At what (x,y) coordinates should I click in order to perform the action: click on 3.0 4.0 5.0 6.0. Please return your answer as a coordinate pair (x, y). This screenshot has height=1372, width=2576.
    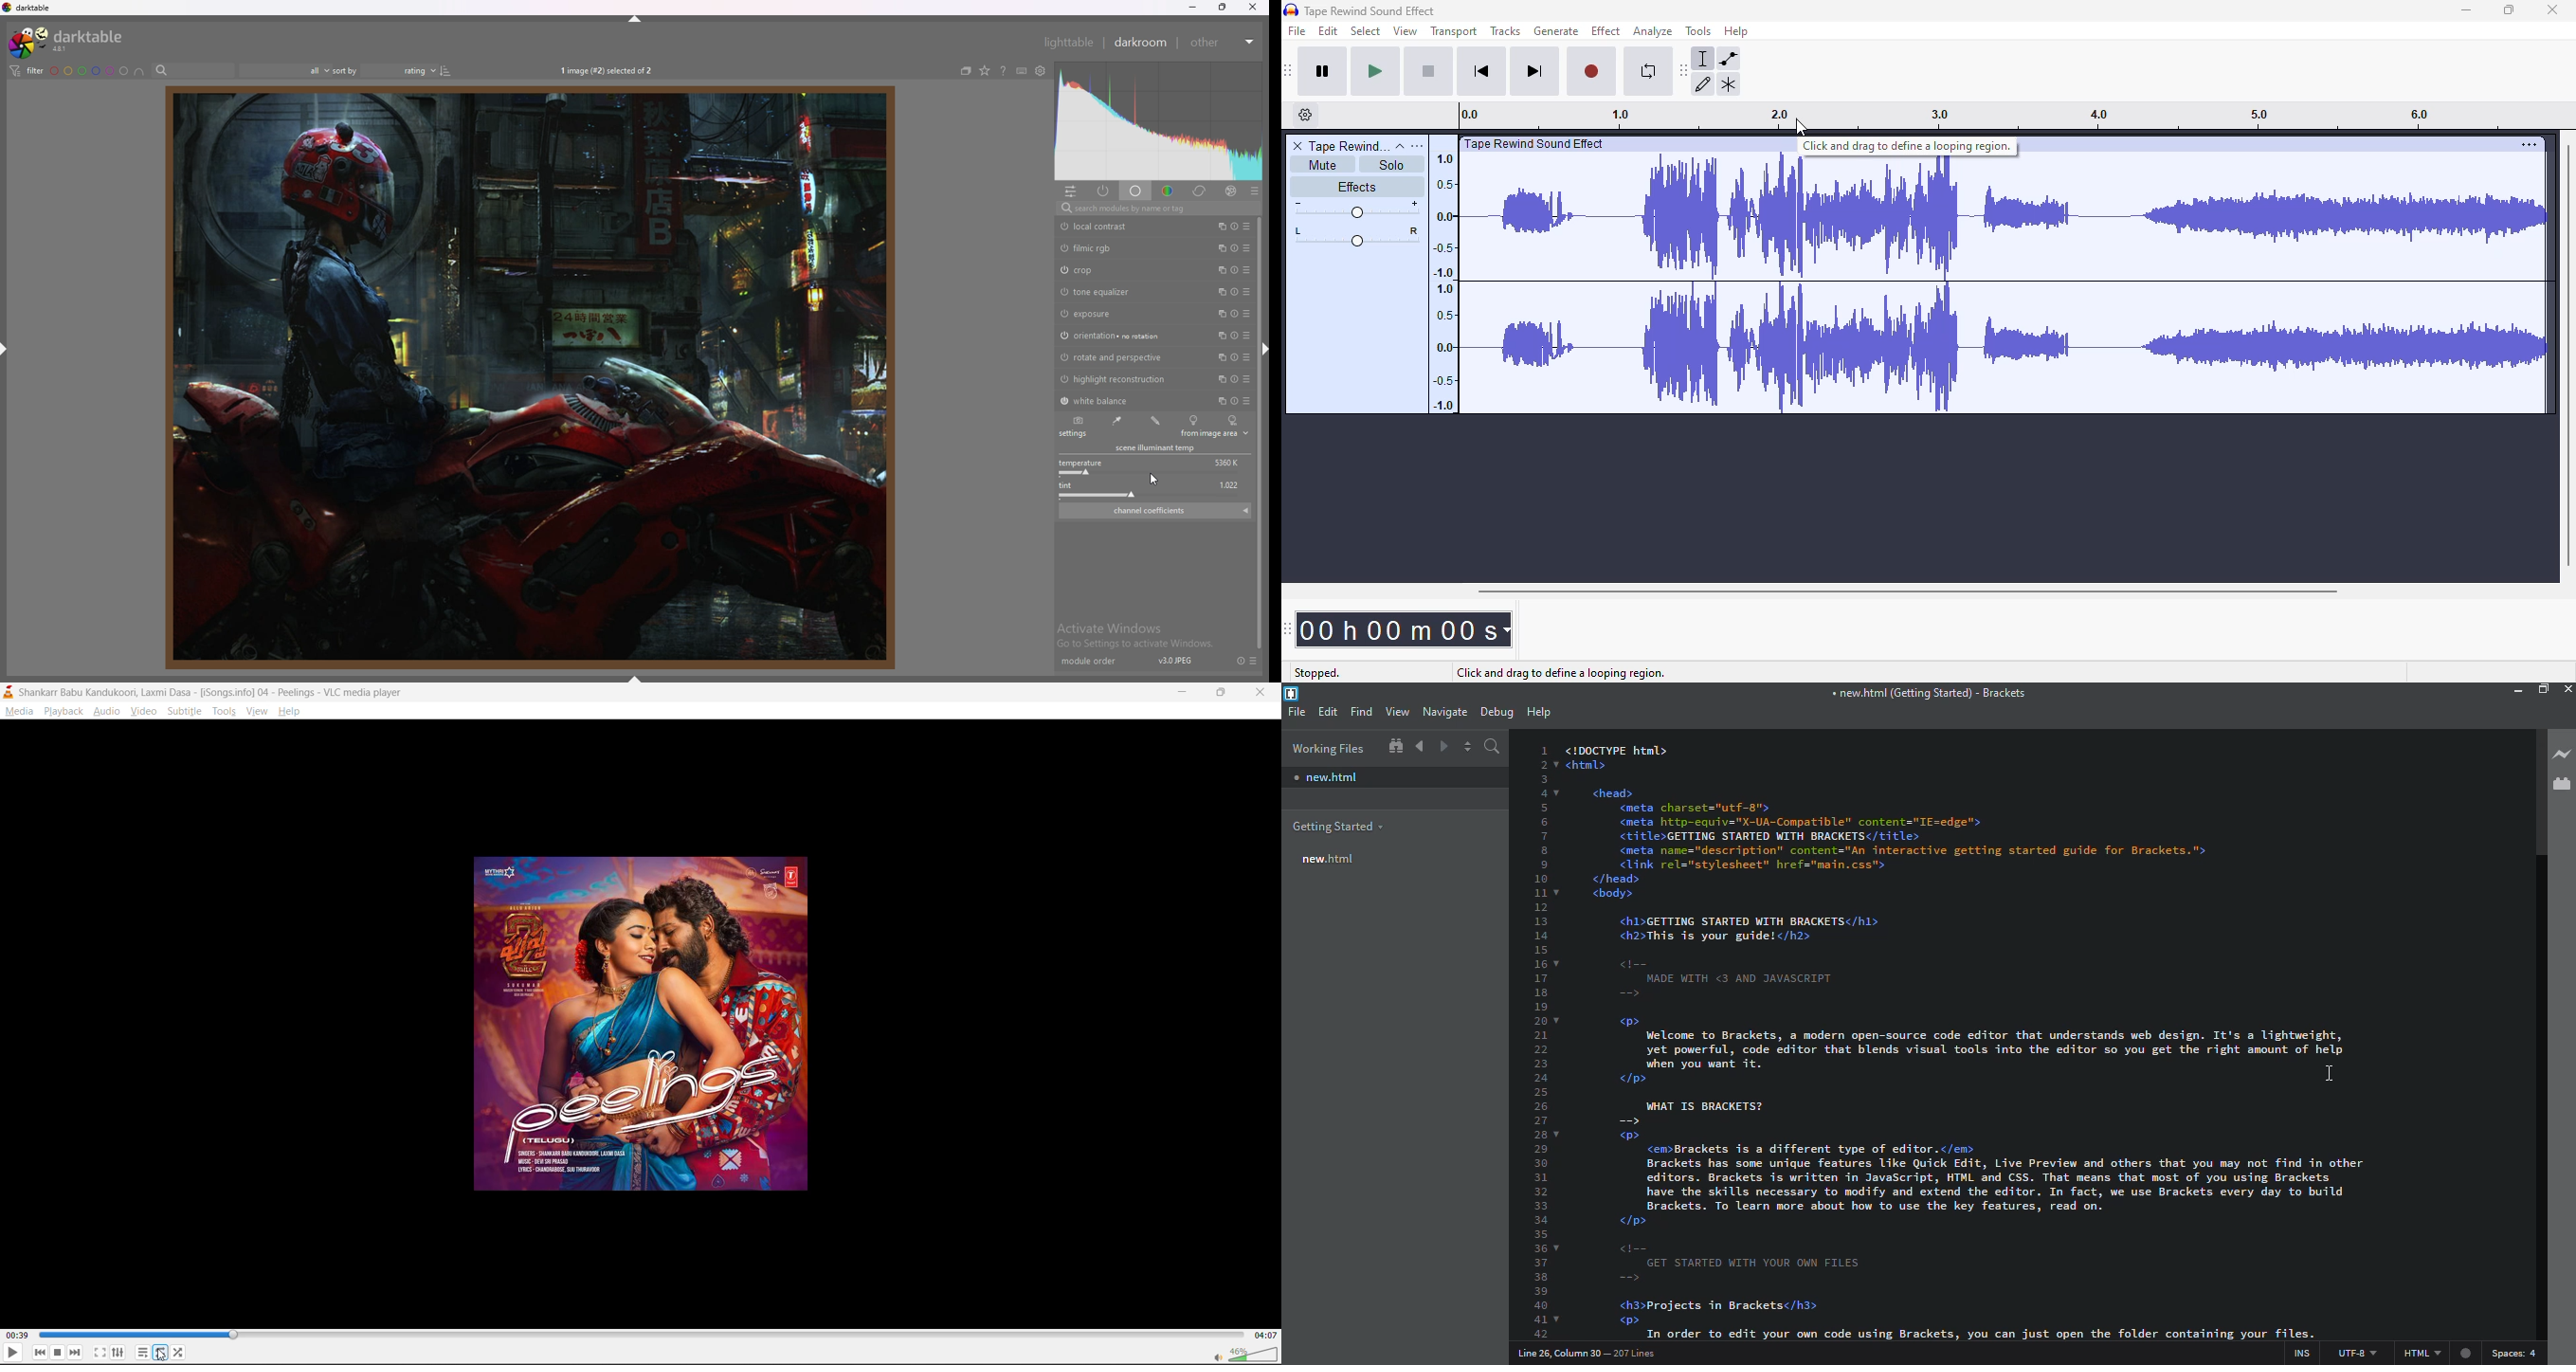
    Looking at the image, I should click on (2253, 115).